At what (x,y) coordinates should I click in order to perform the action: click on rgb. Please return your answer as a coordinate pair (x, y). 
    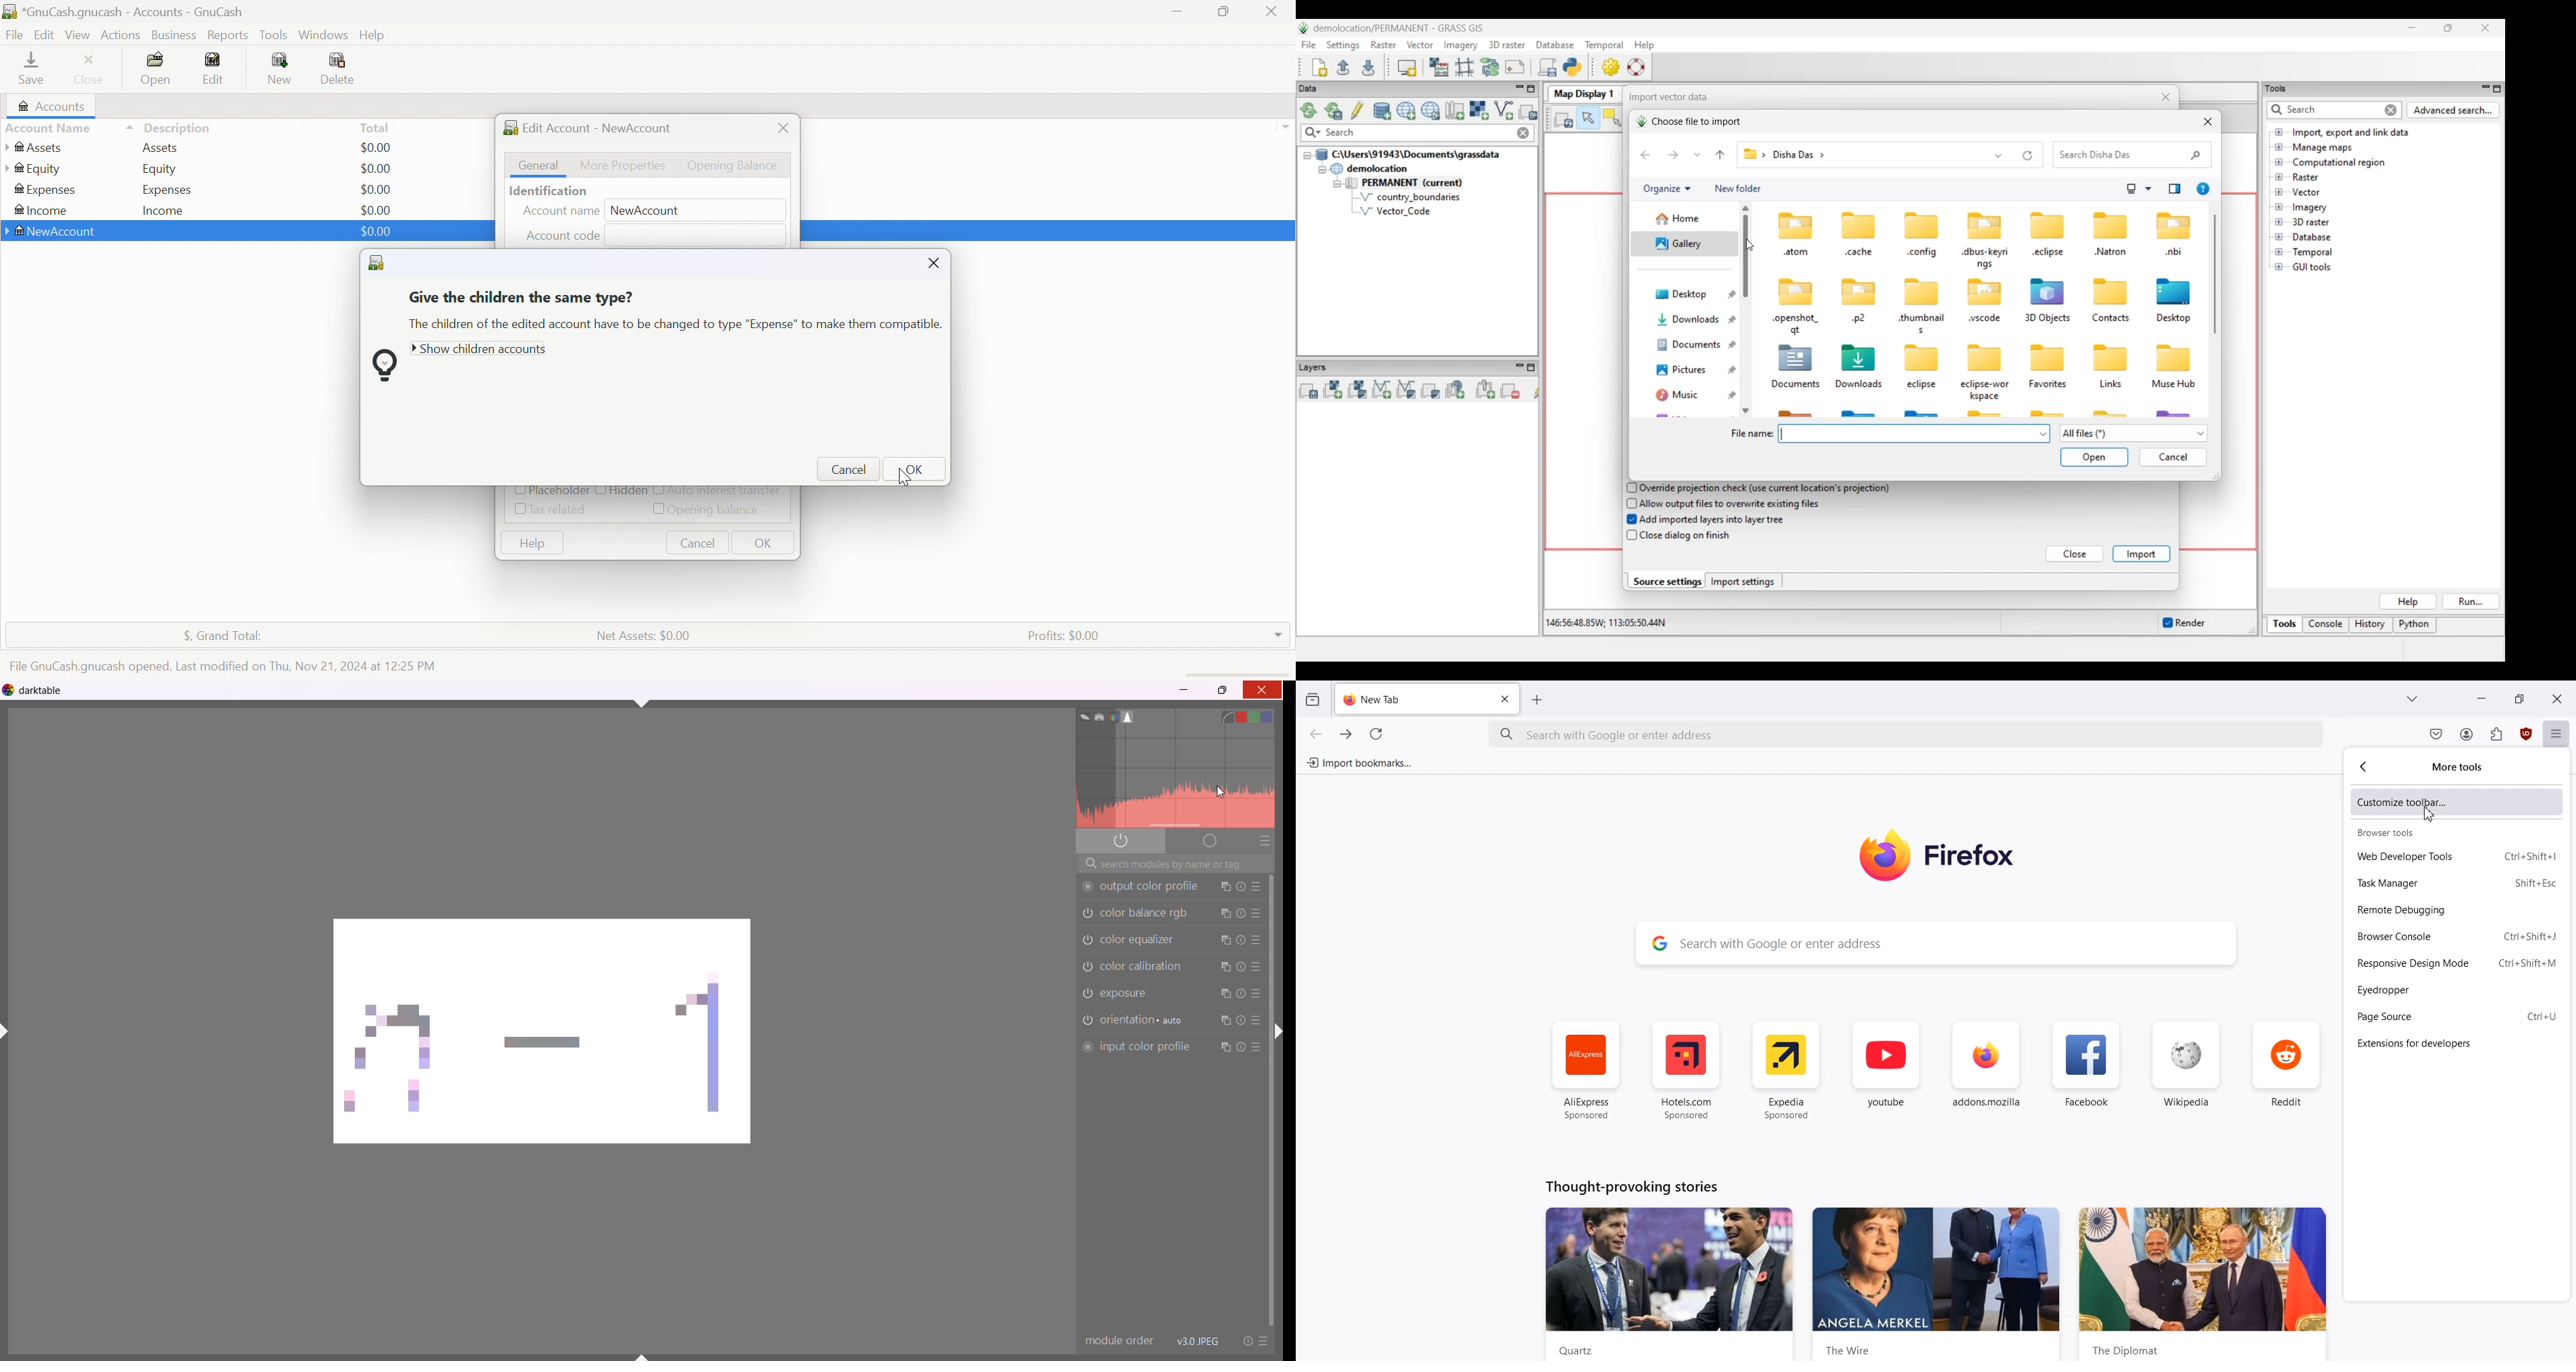
    Looking at the image, I should click on (1113, 717).